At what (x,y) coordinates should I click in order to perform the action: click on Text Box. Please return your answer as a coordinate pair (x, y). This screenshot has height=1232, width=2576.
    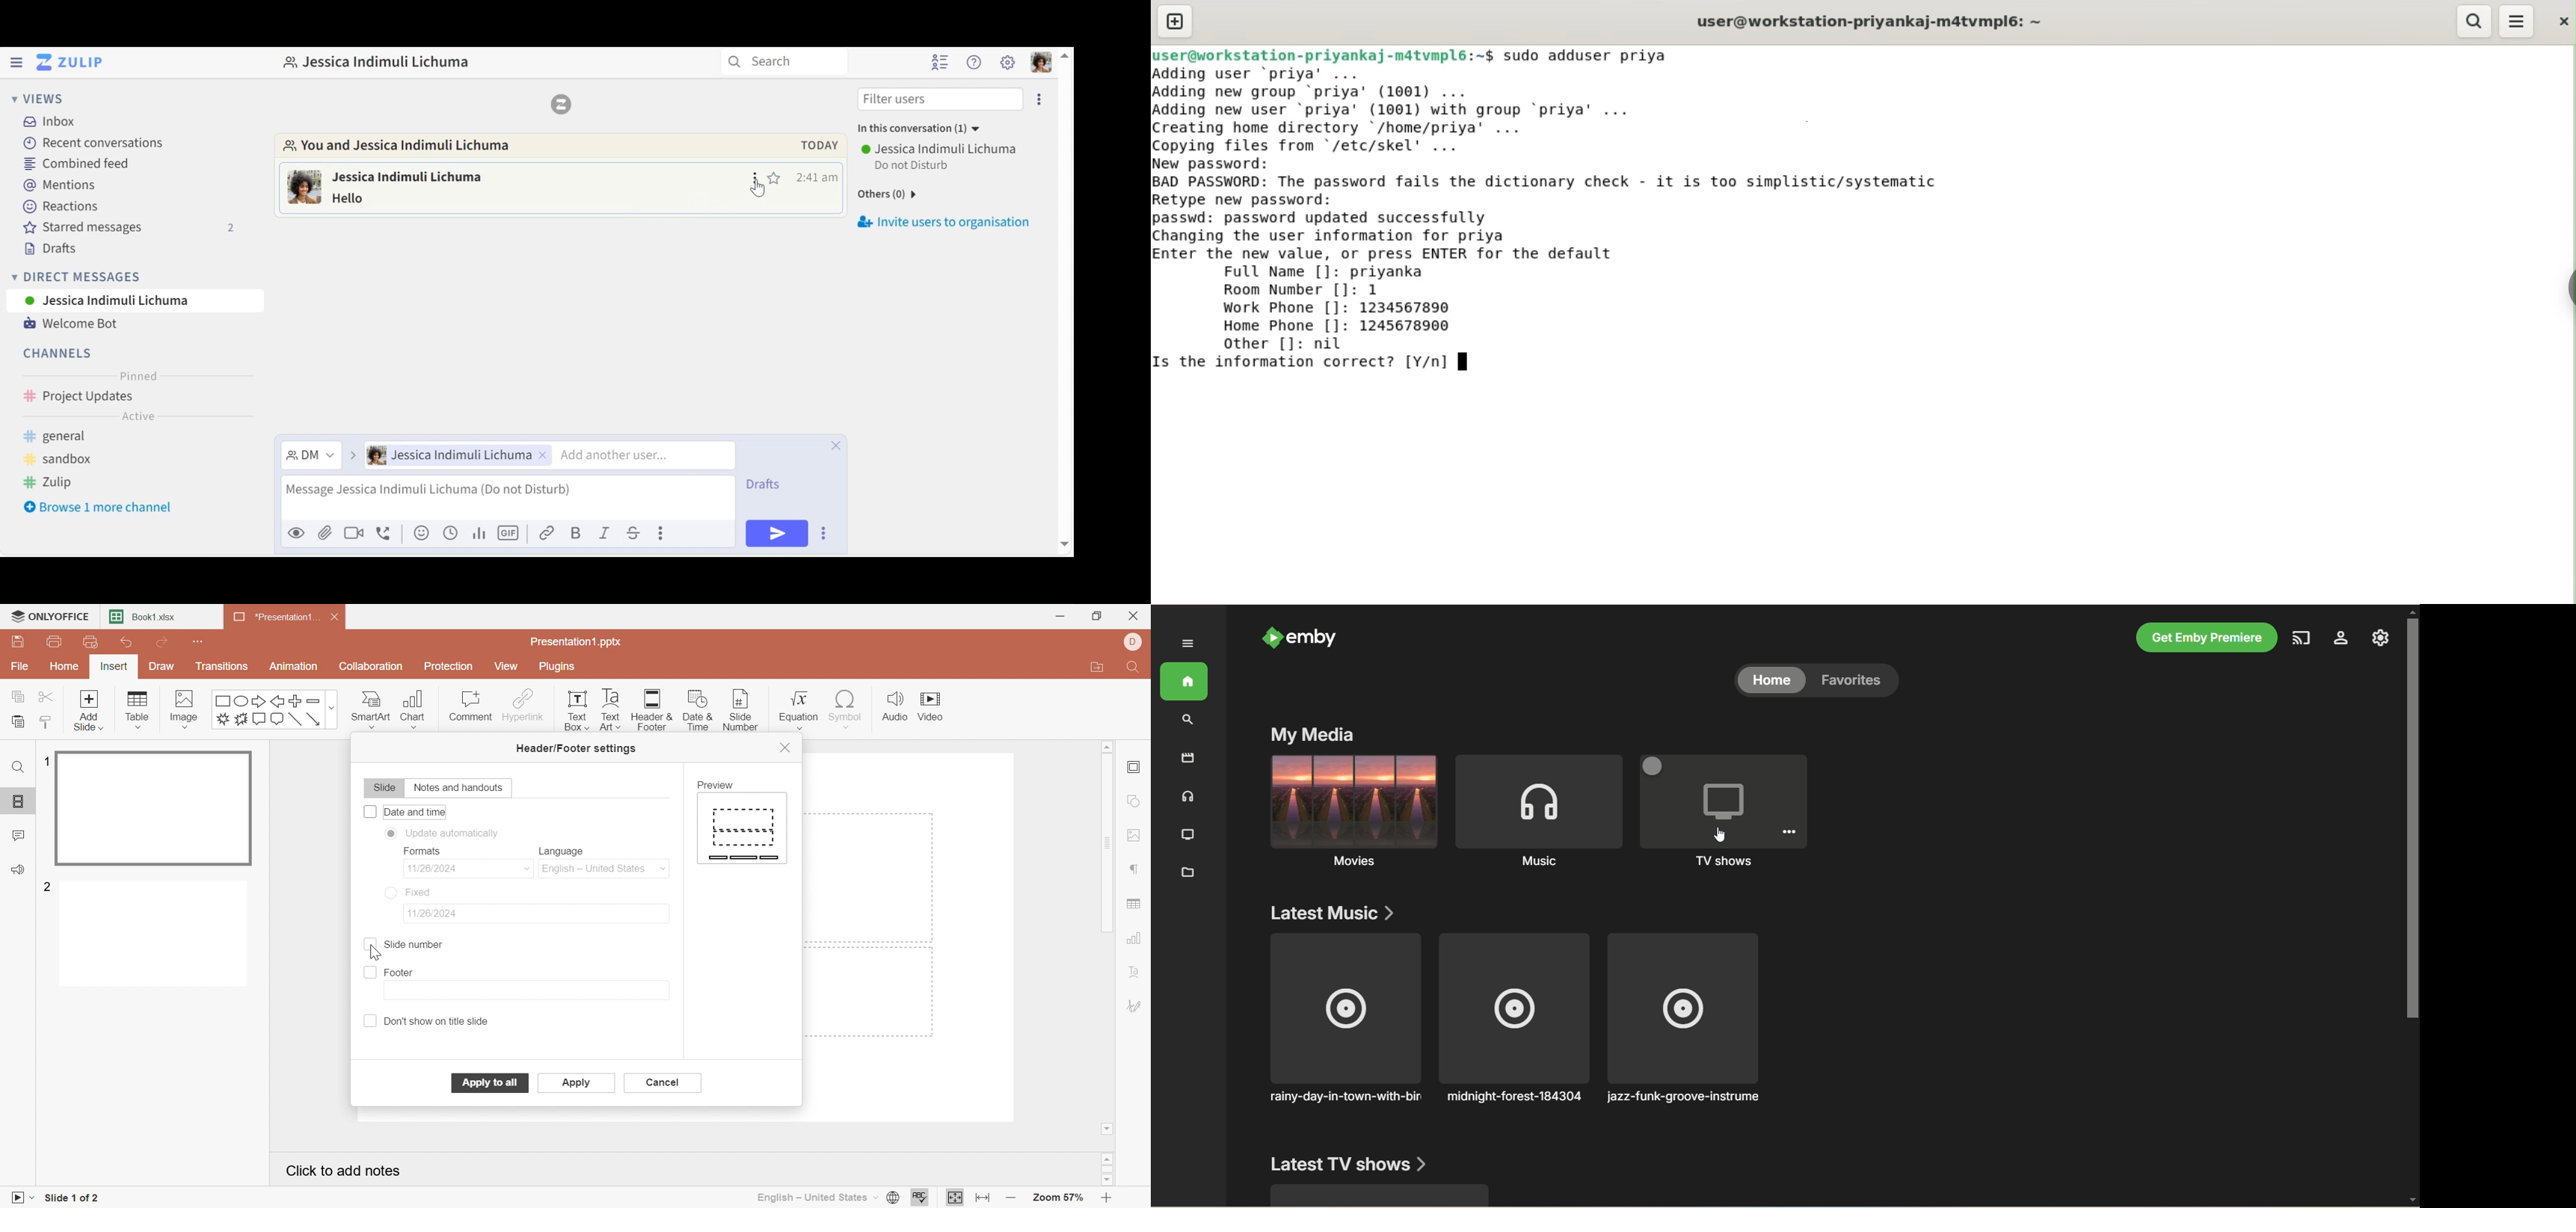
    Looking at the image, I should click on (573, 709).